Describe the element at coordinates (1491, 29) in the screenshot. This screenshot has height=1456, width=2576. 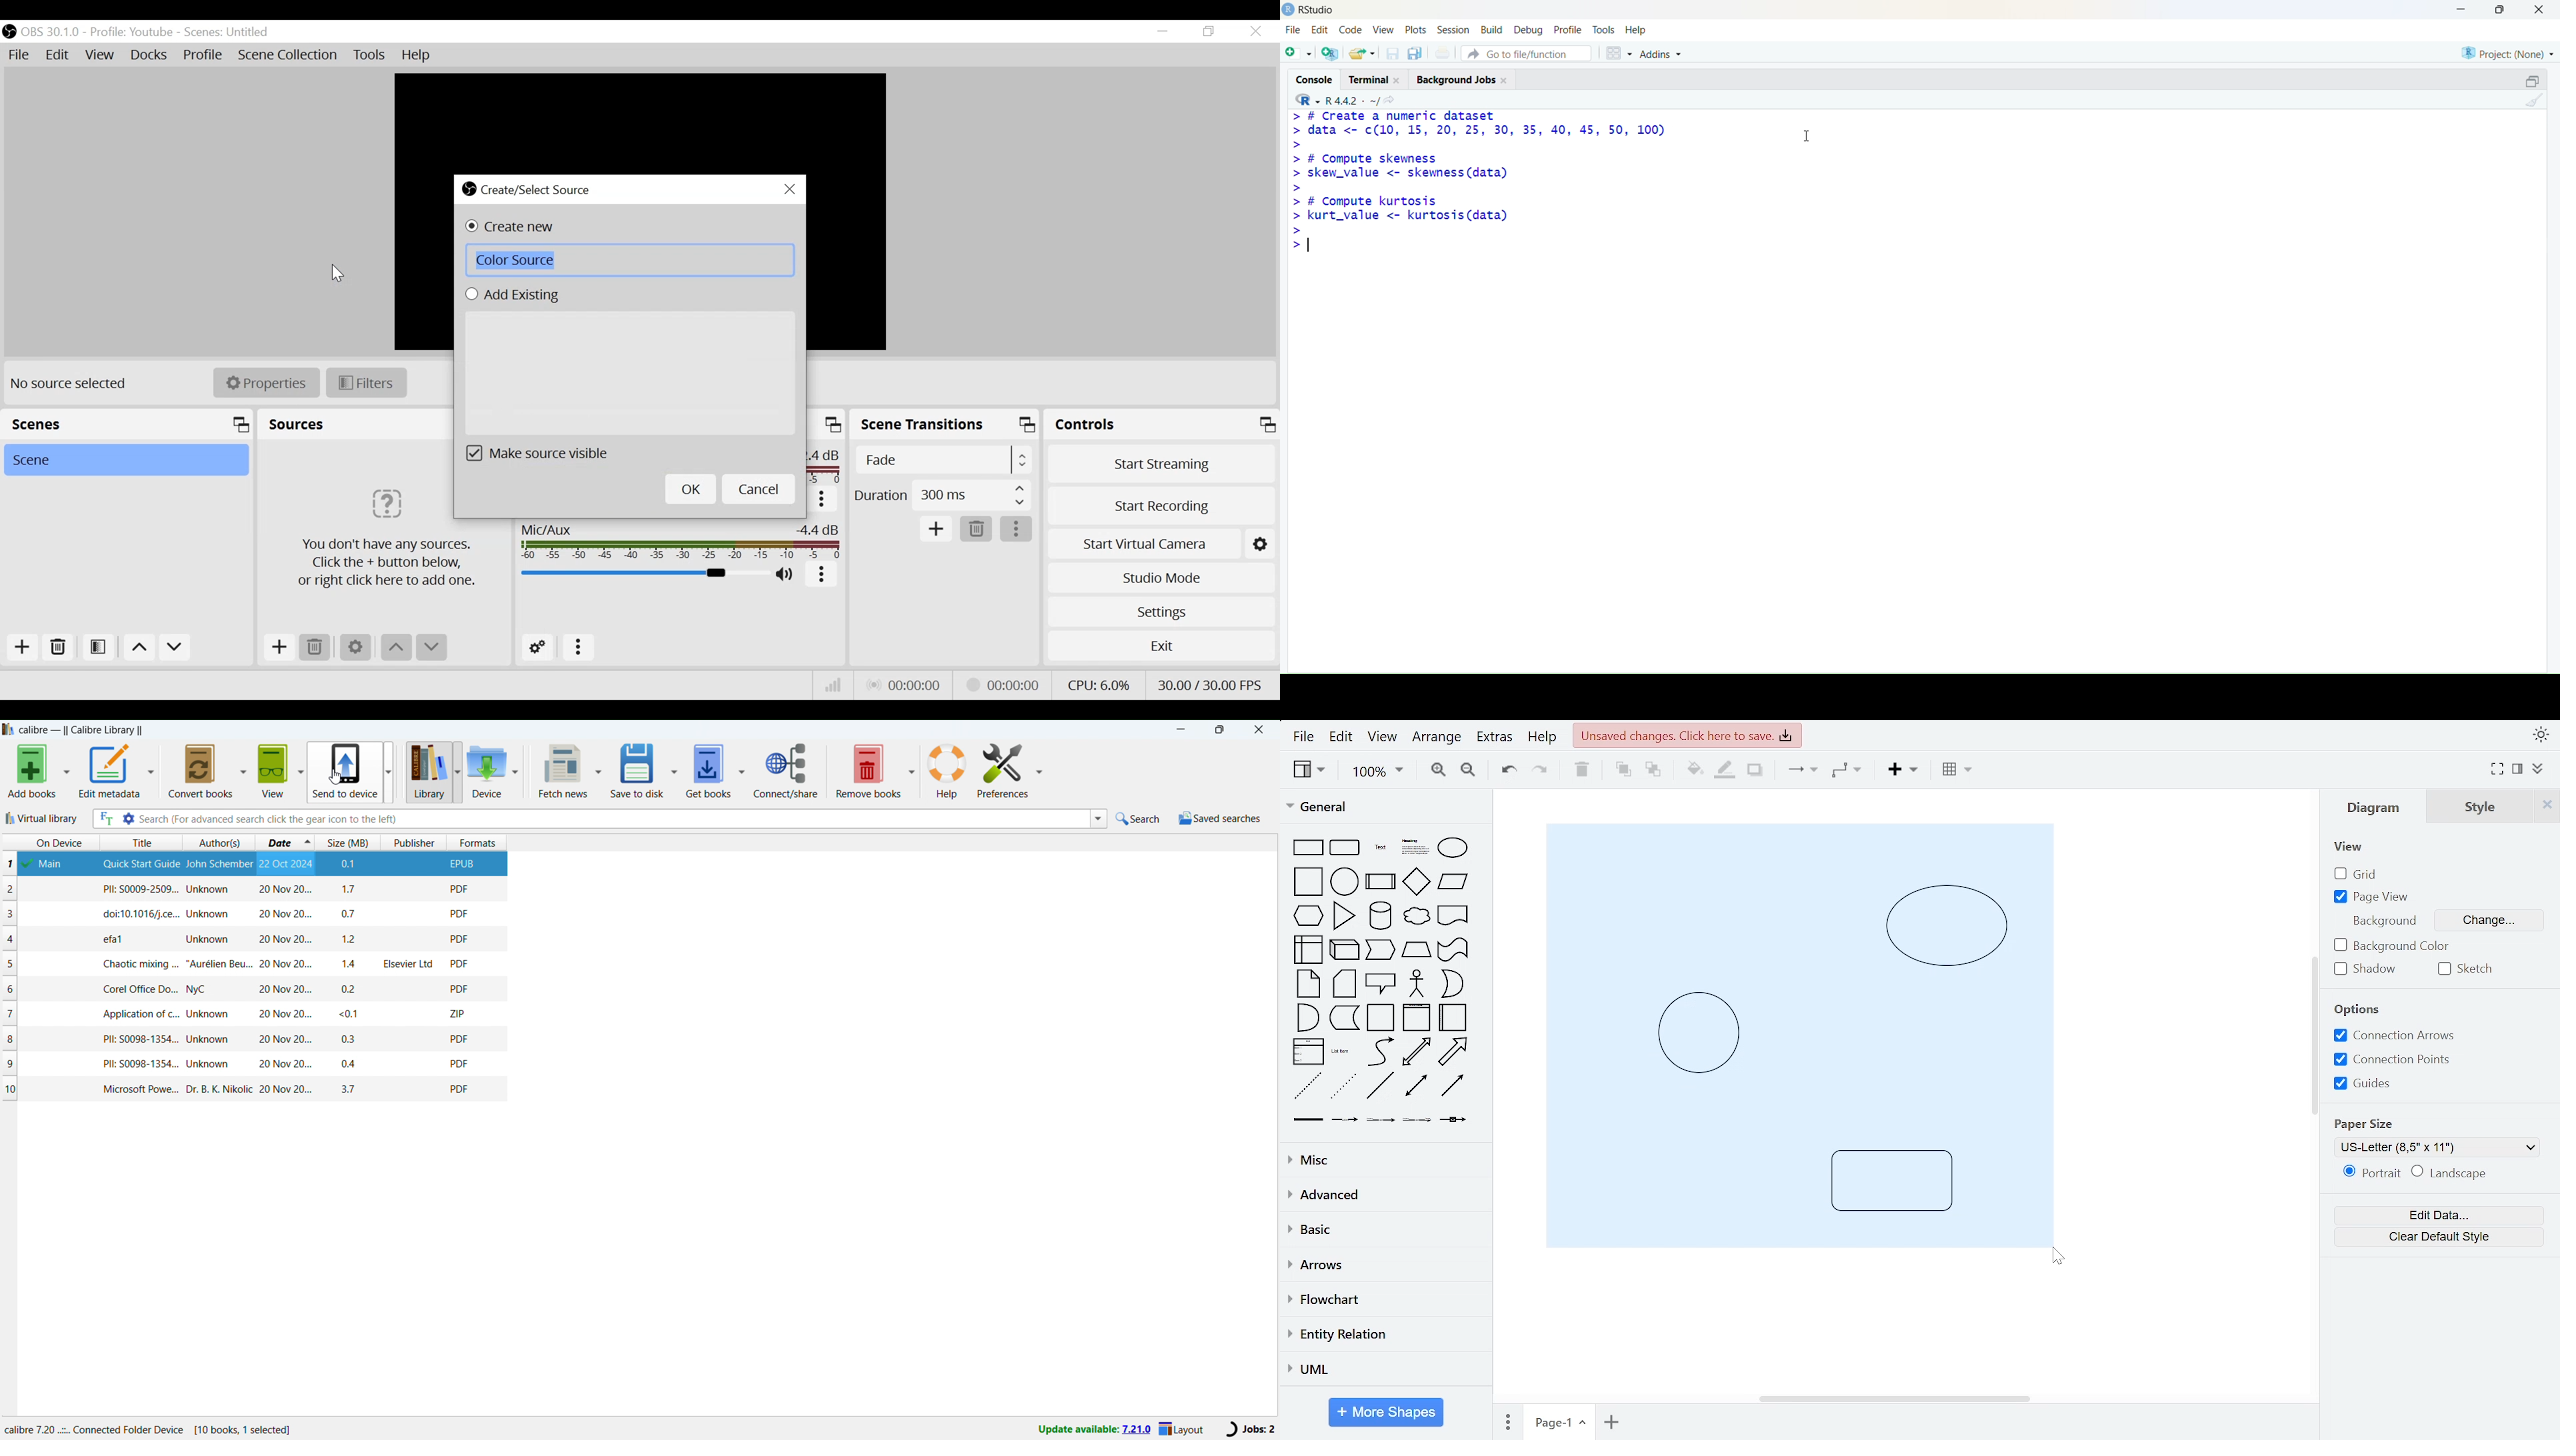
I see `Build` at that location.